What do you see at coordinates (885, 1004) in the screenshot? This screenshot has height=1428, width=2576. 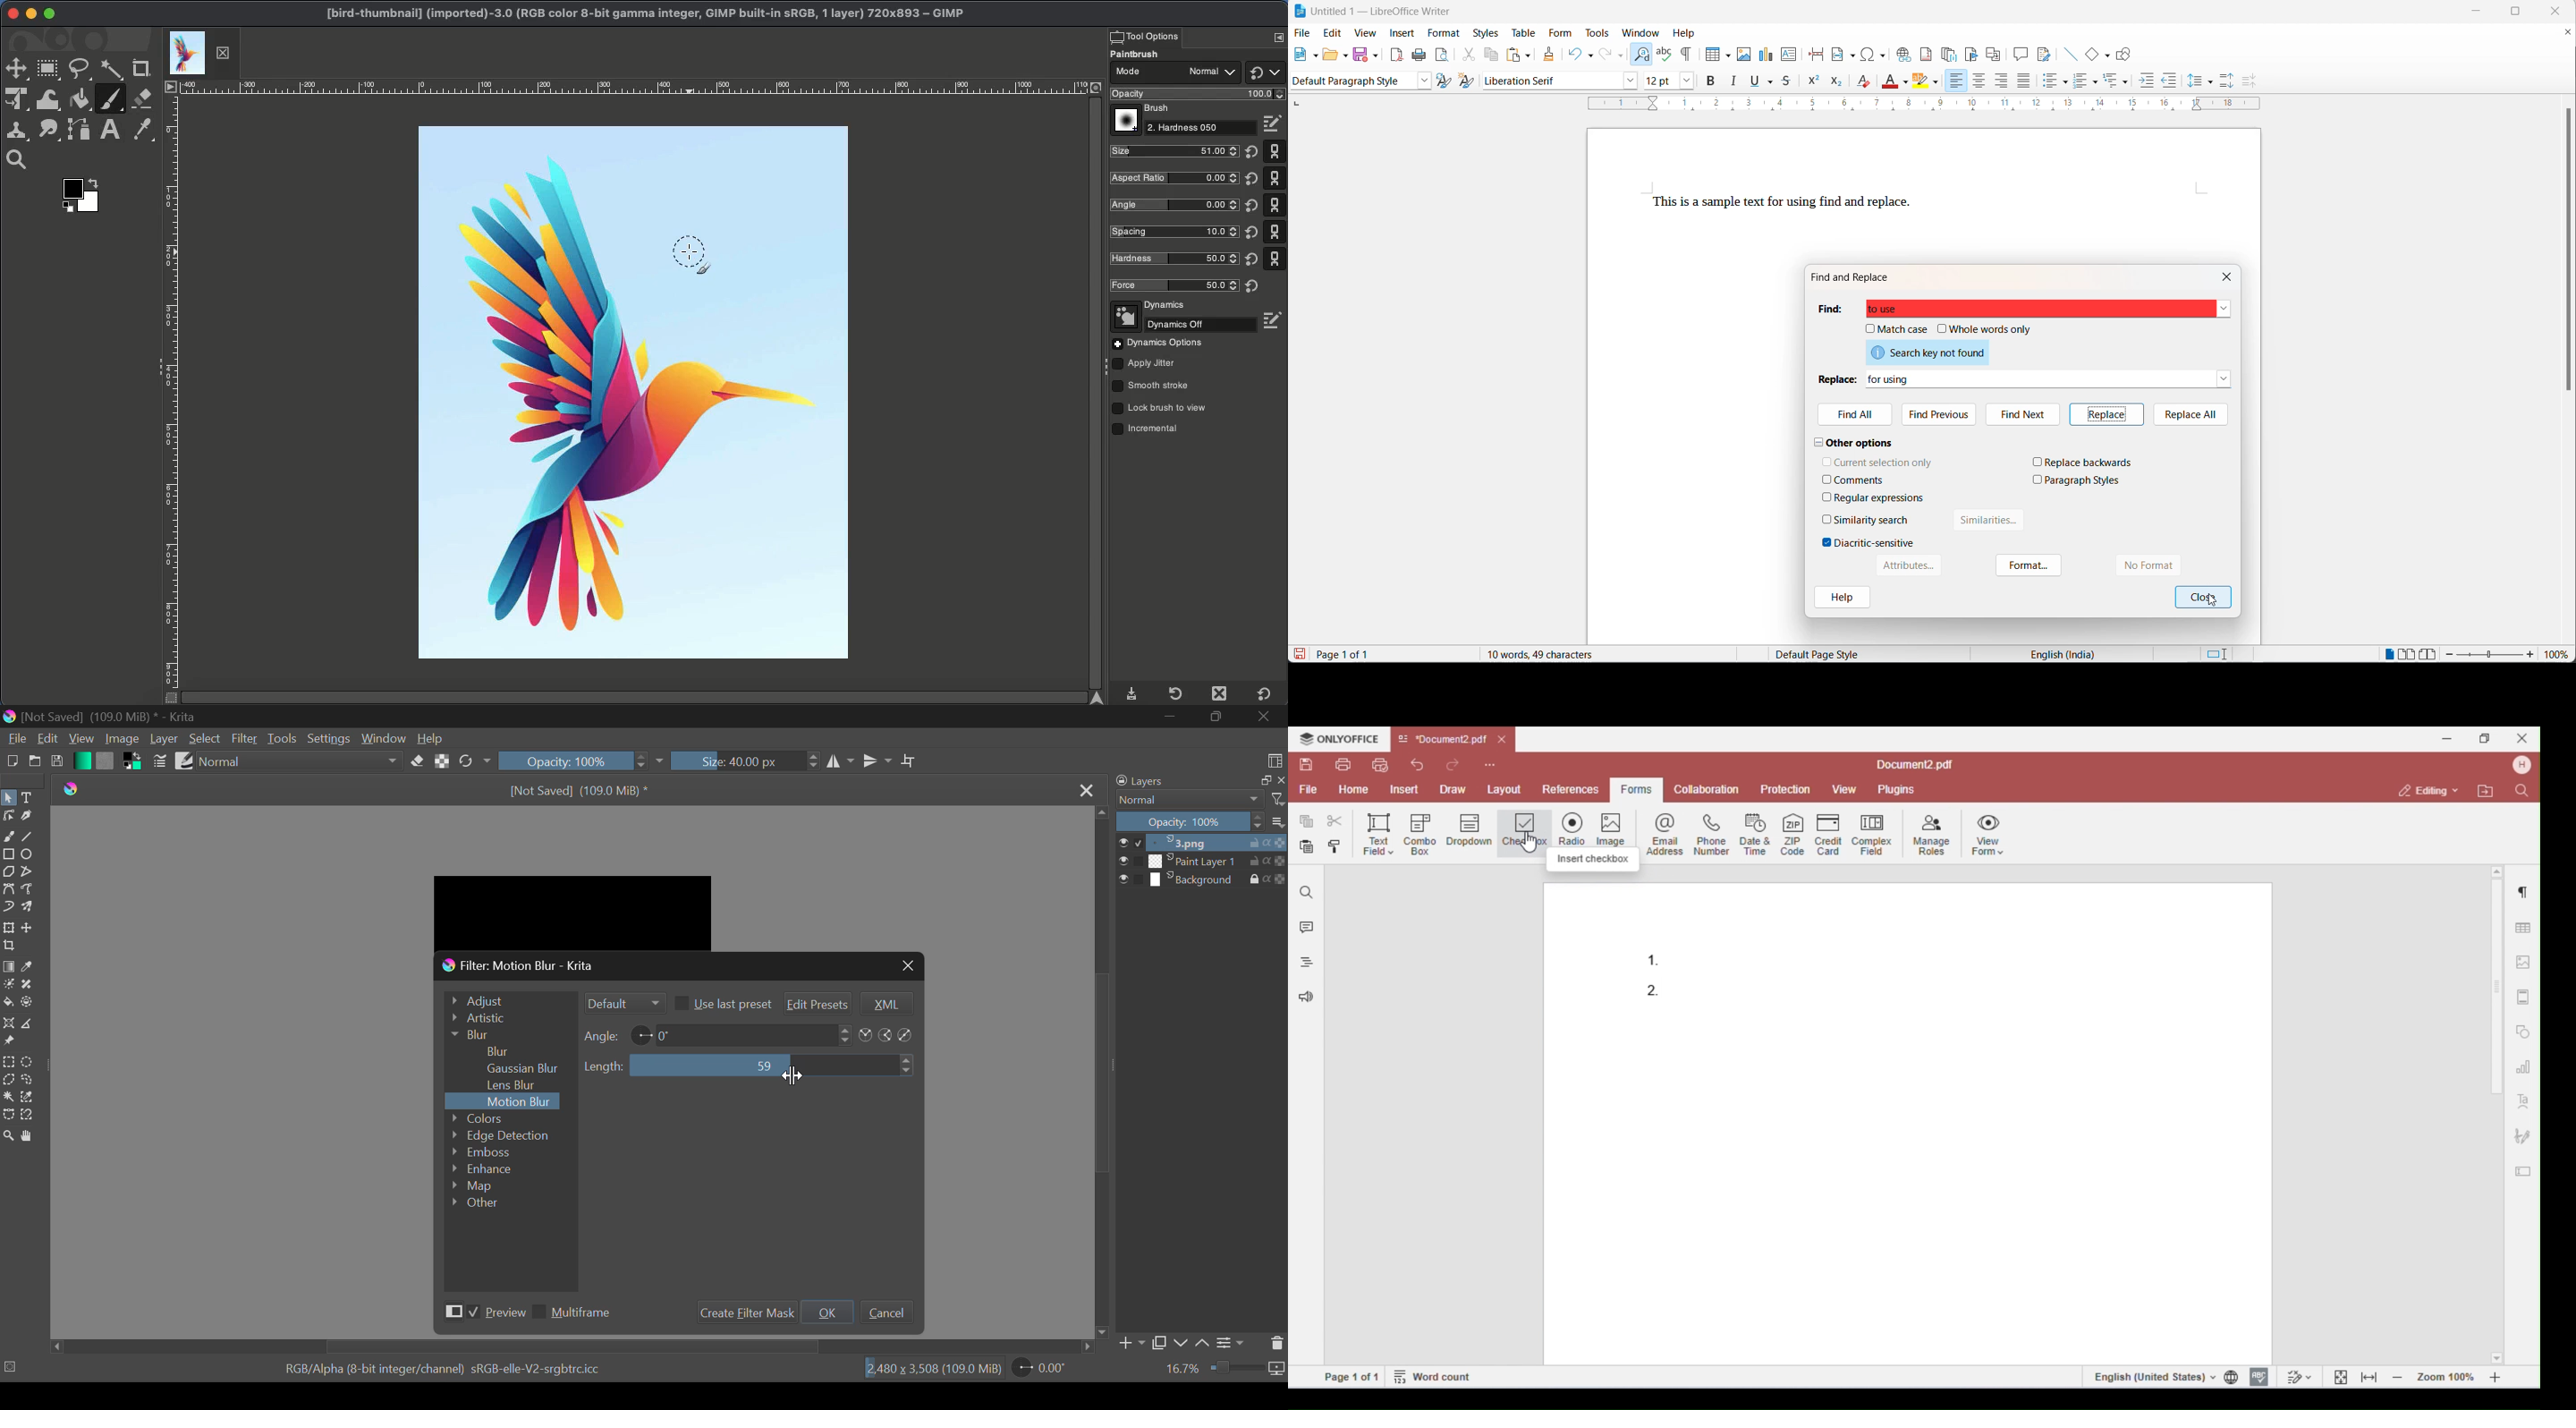 I see `XML` at bounding box center [885, 1004].